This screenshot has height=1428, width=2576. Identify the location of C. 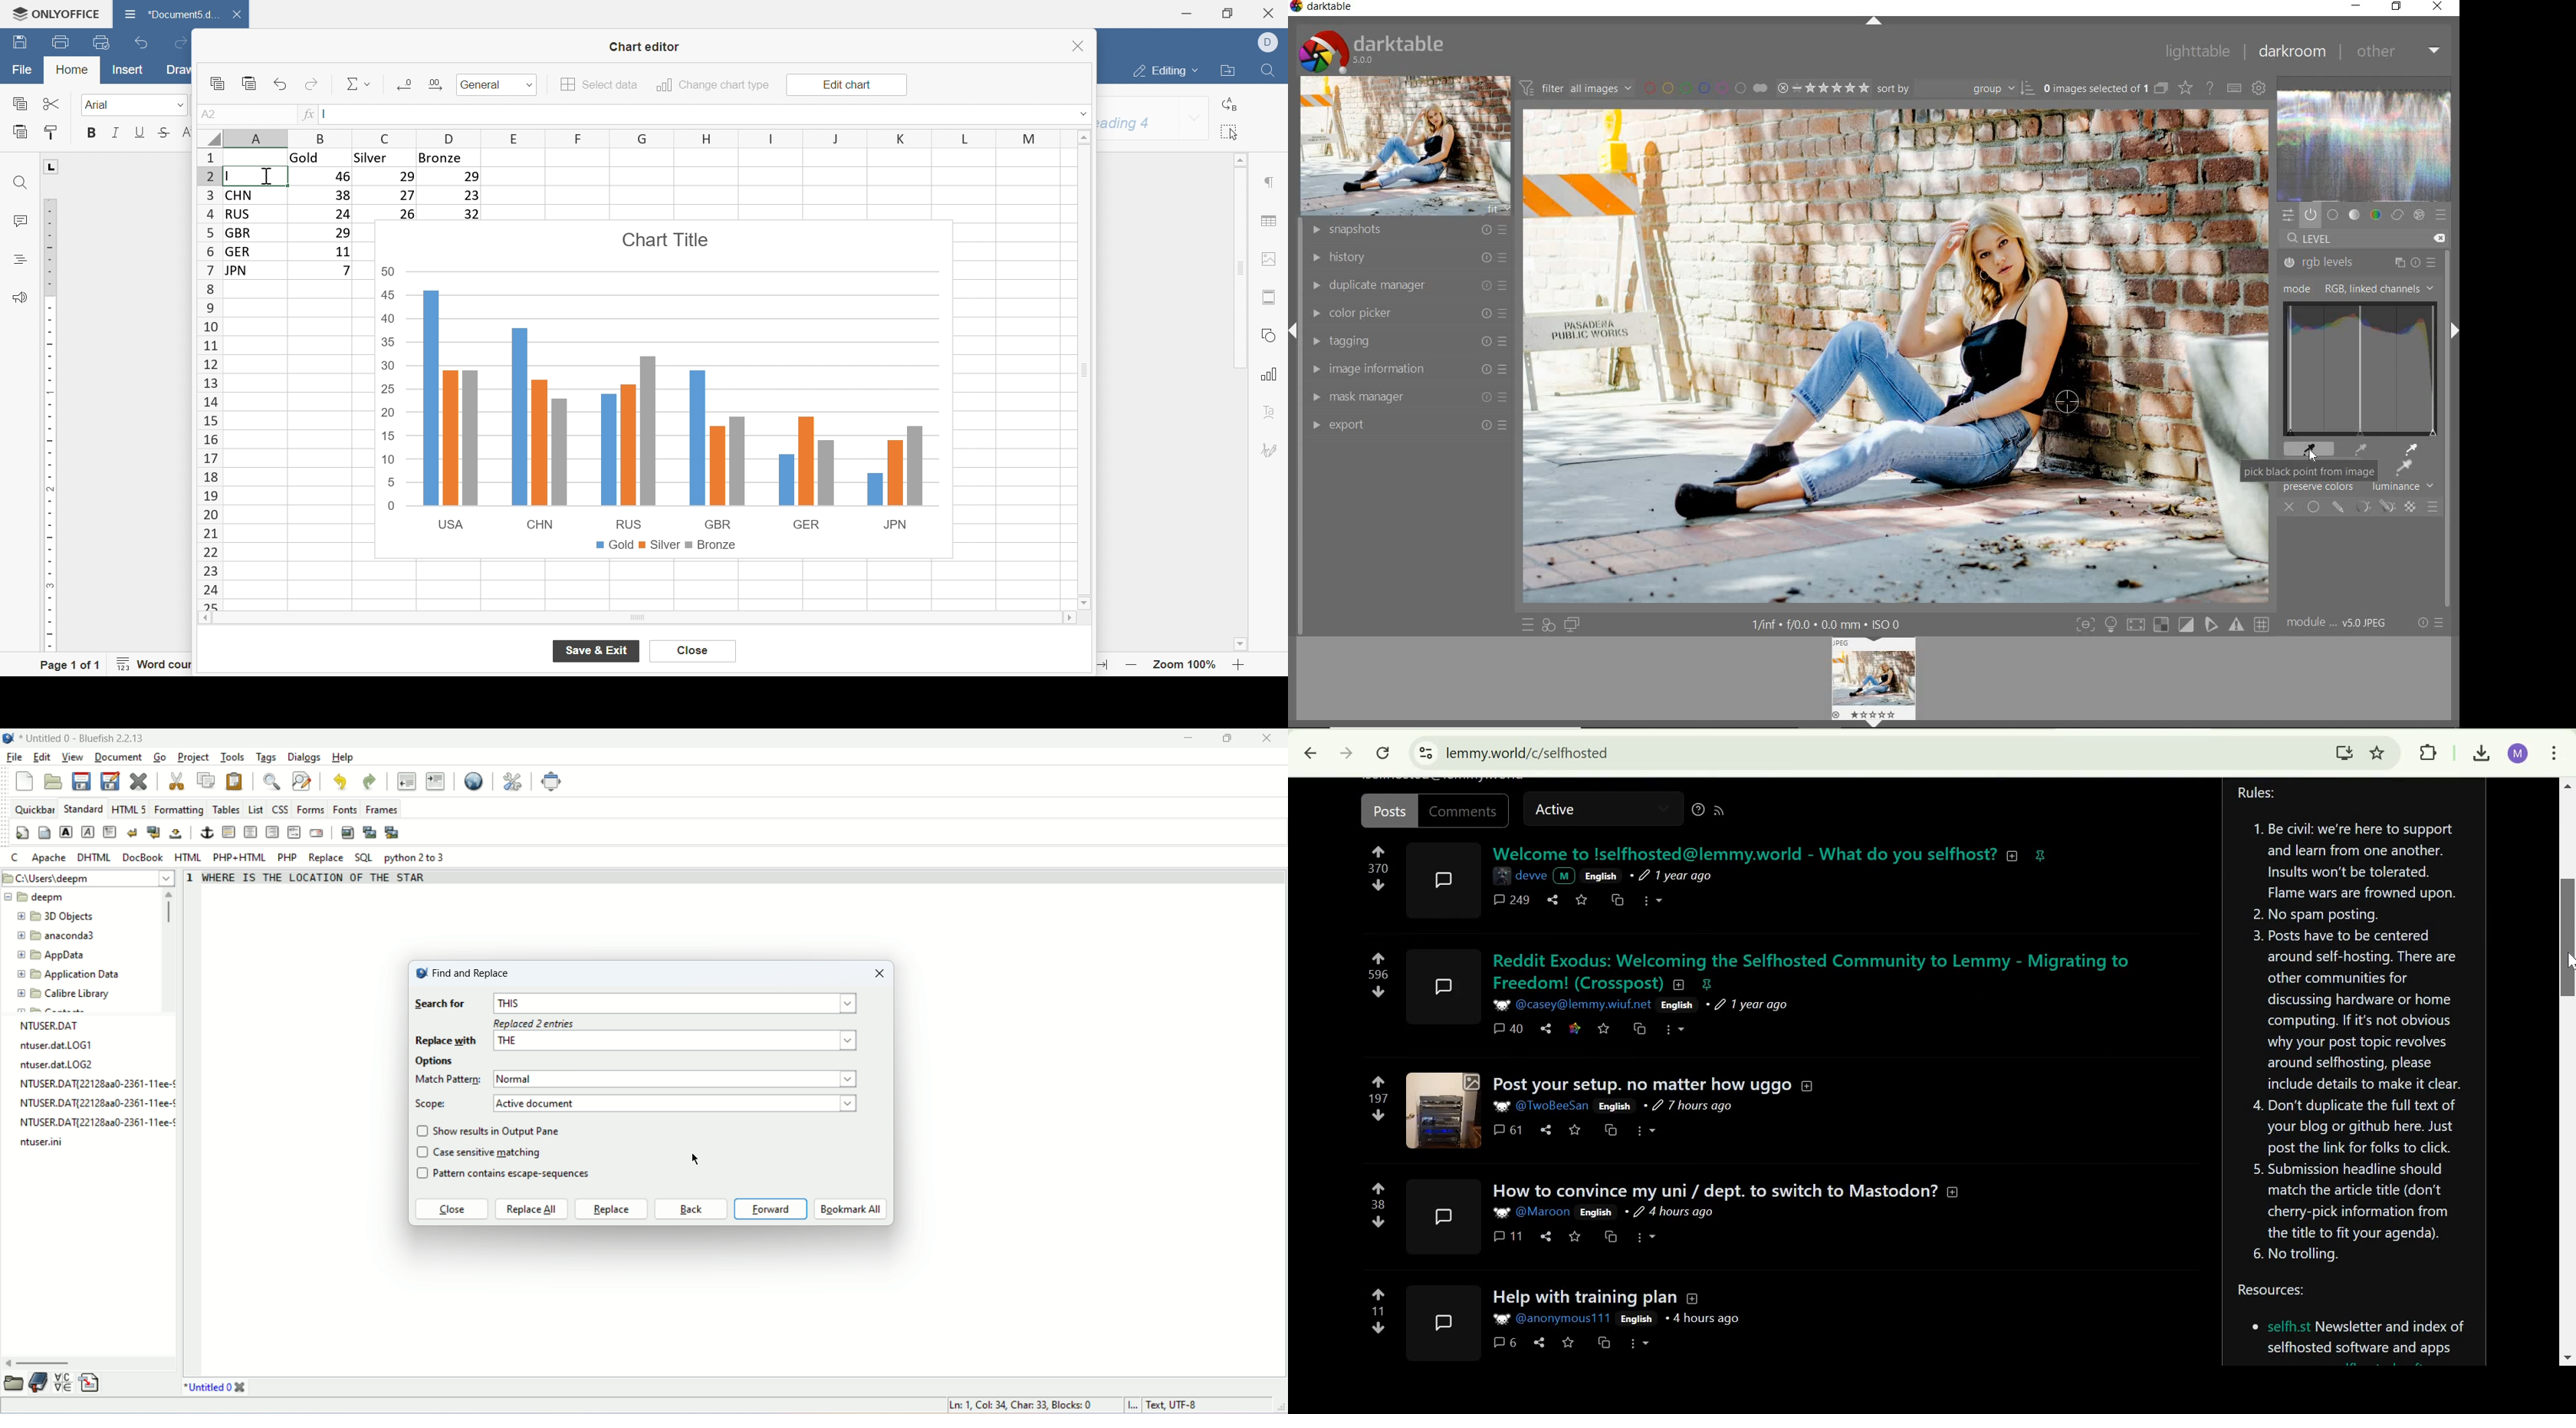
(16, 859).